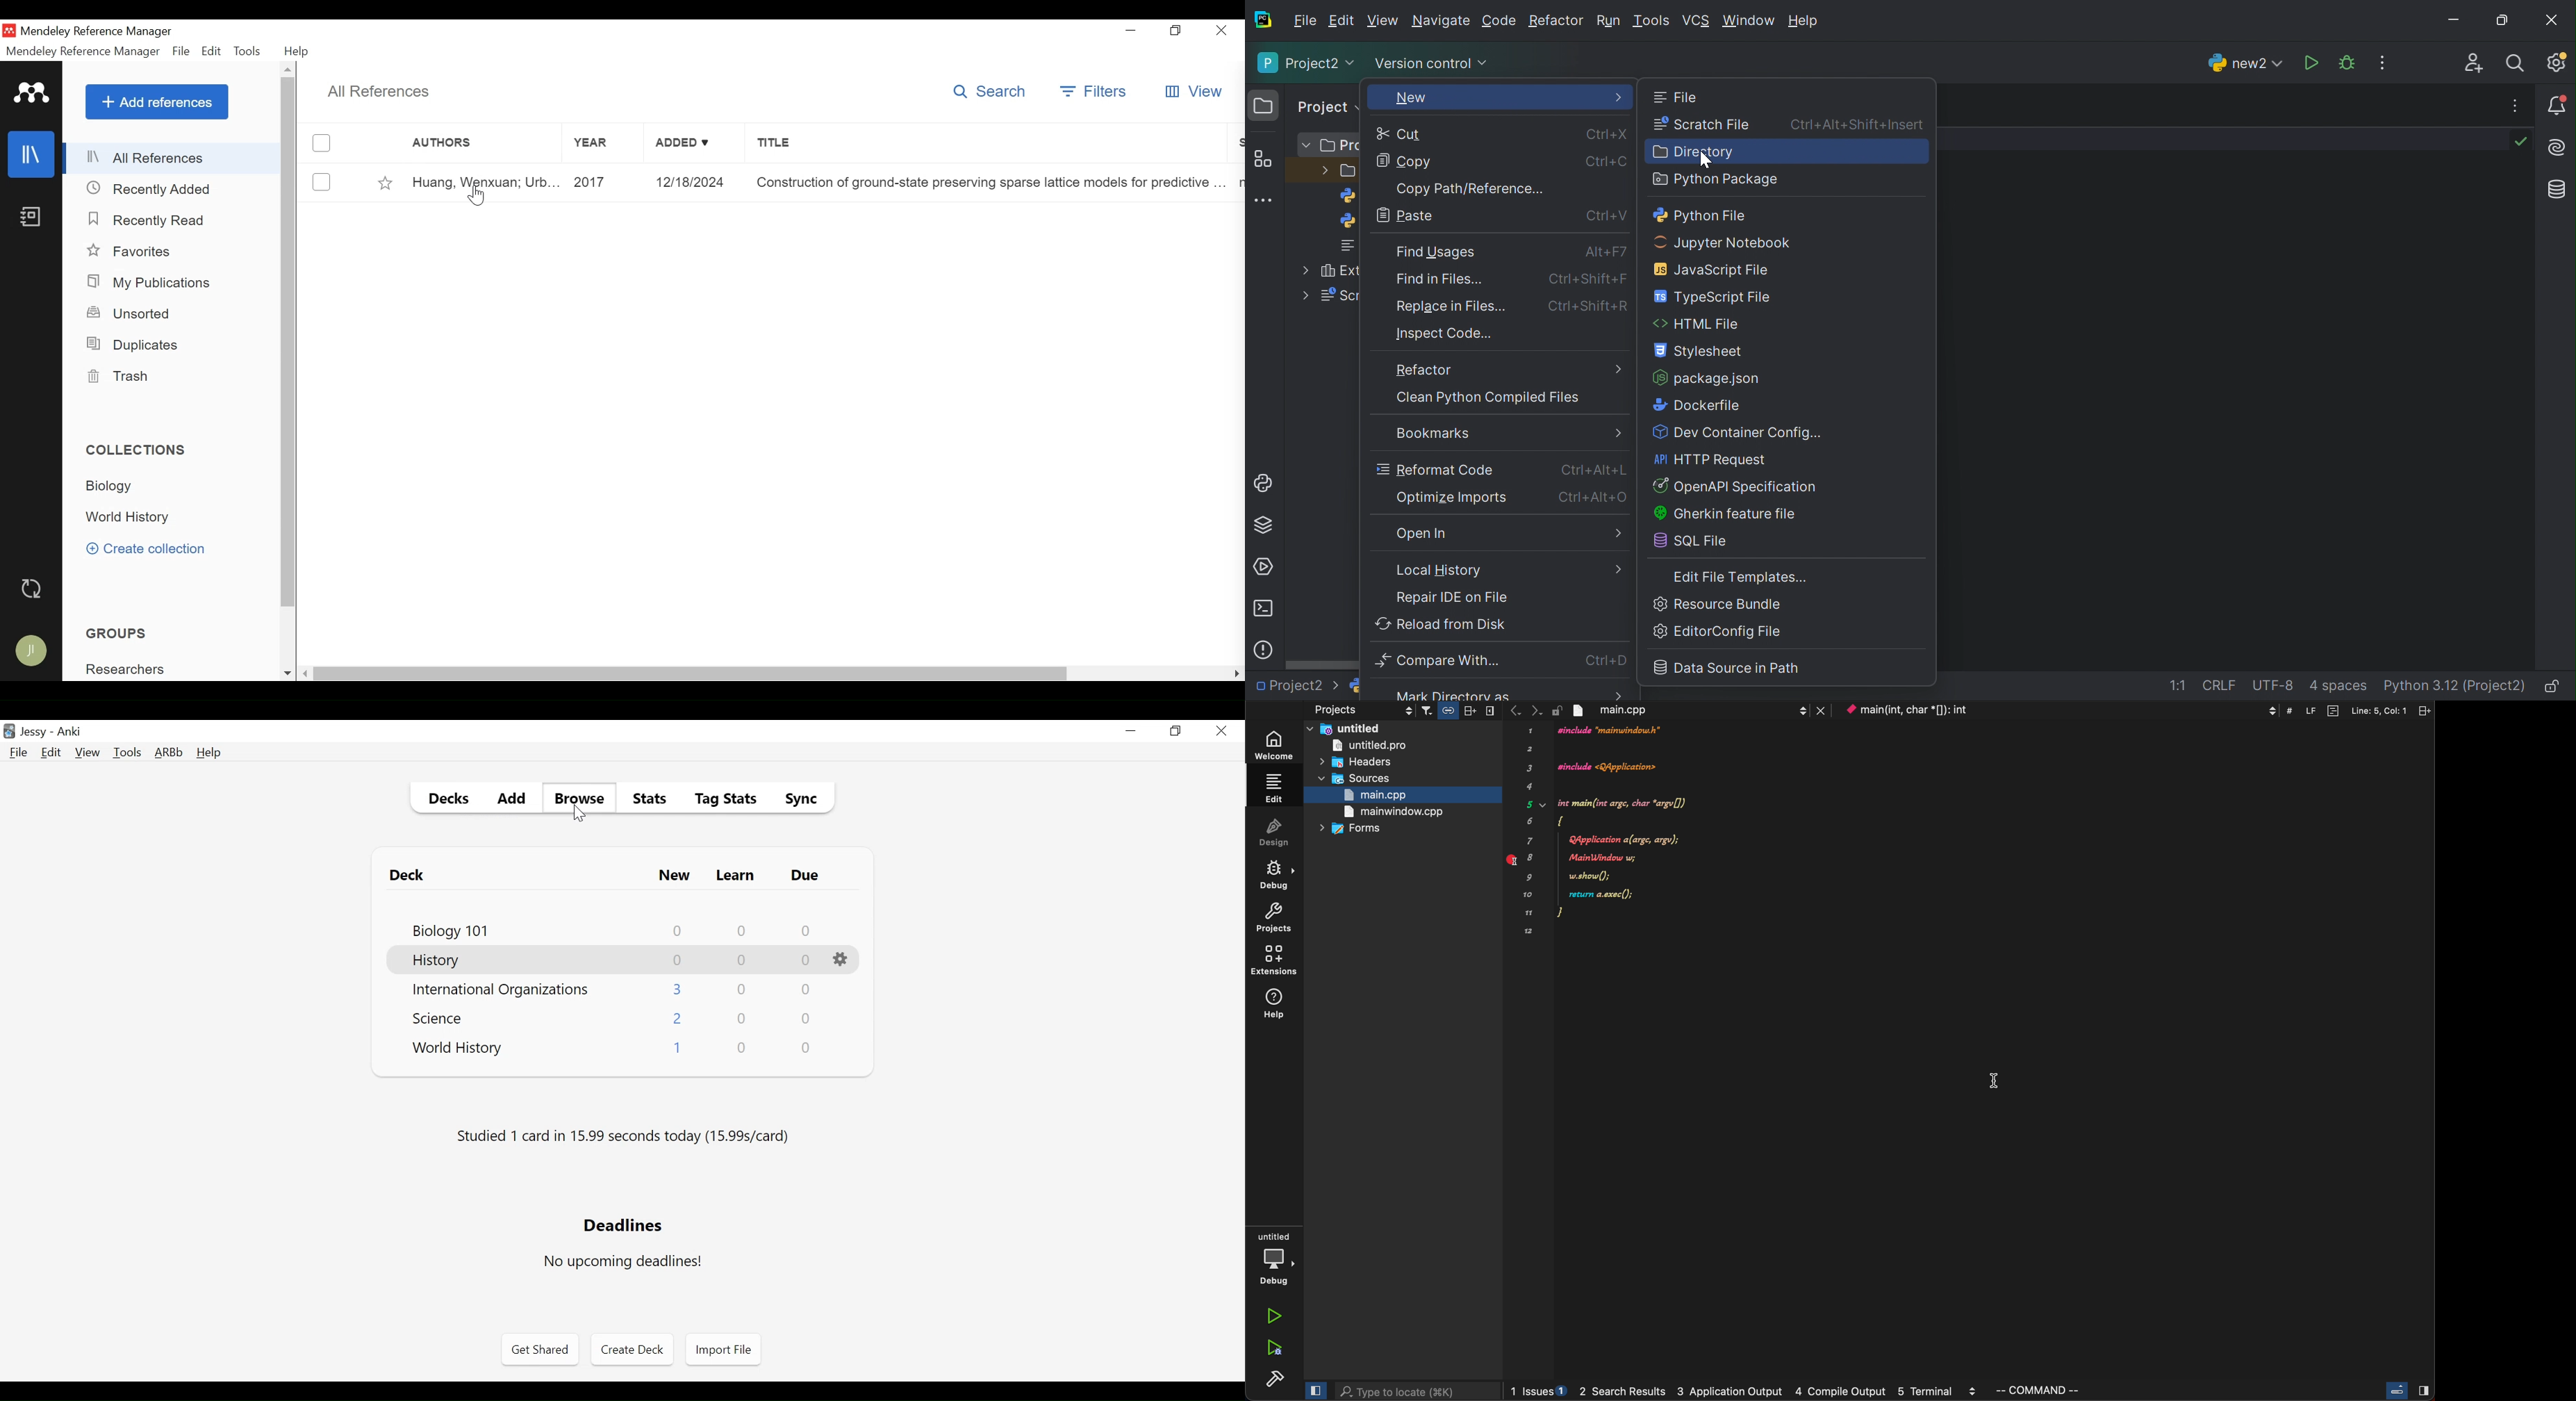 This screenshot has height=1428, width=2576. I want to click on Edit, so click(211, 51).